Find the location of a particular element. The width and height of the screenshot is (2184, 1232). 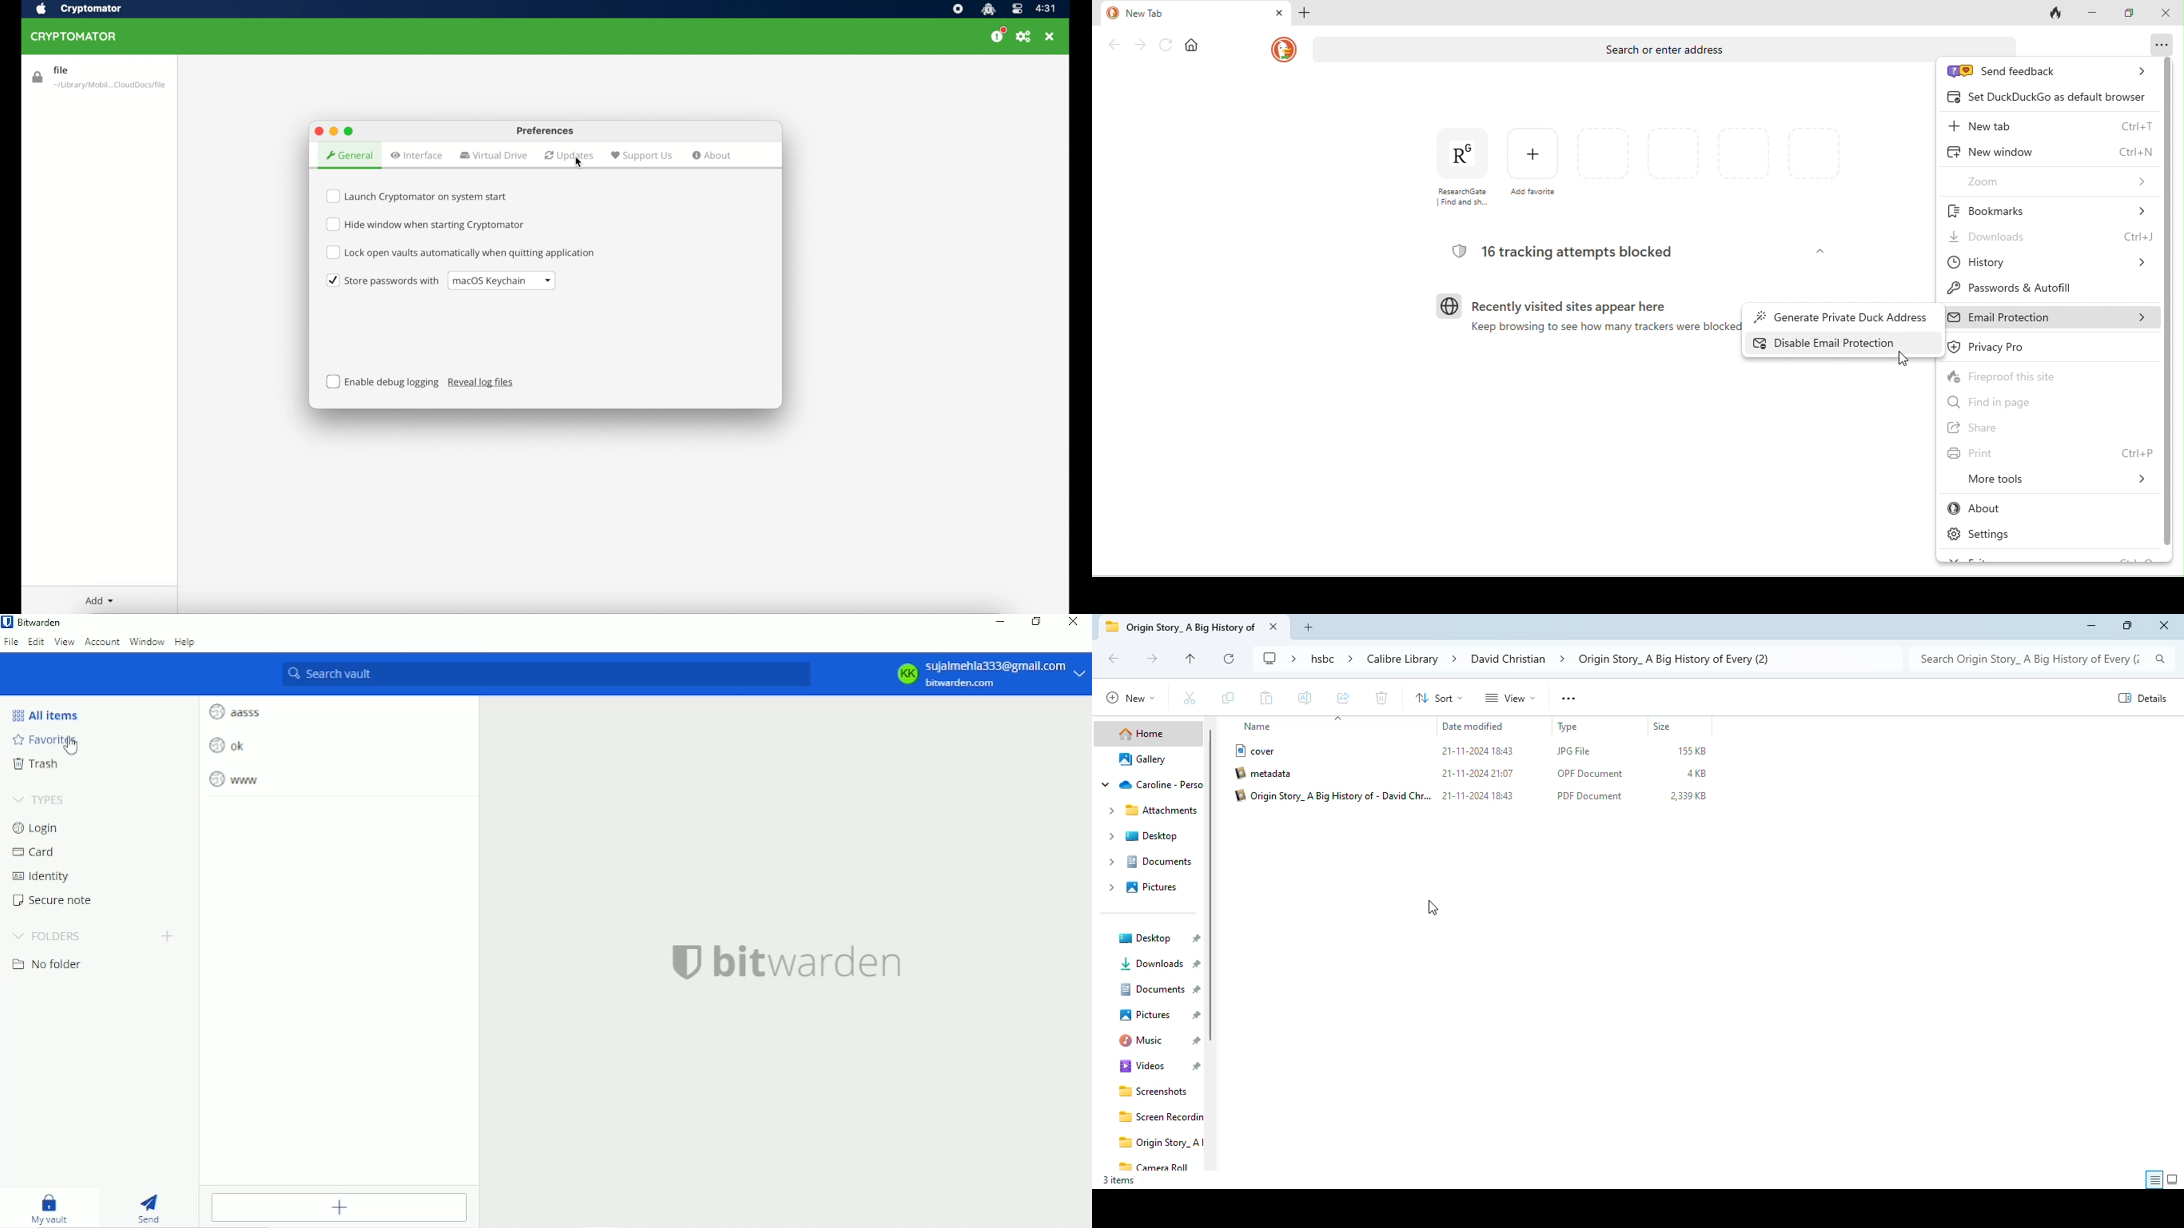

rename is located at coordinates (1305, 697).